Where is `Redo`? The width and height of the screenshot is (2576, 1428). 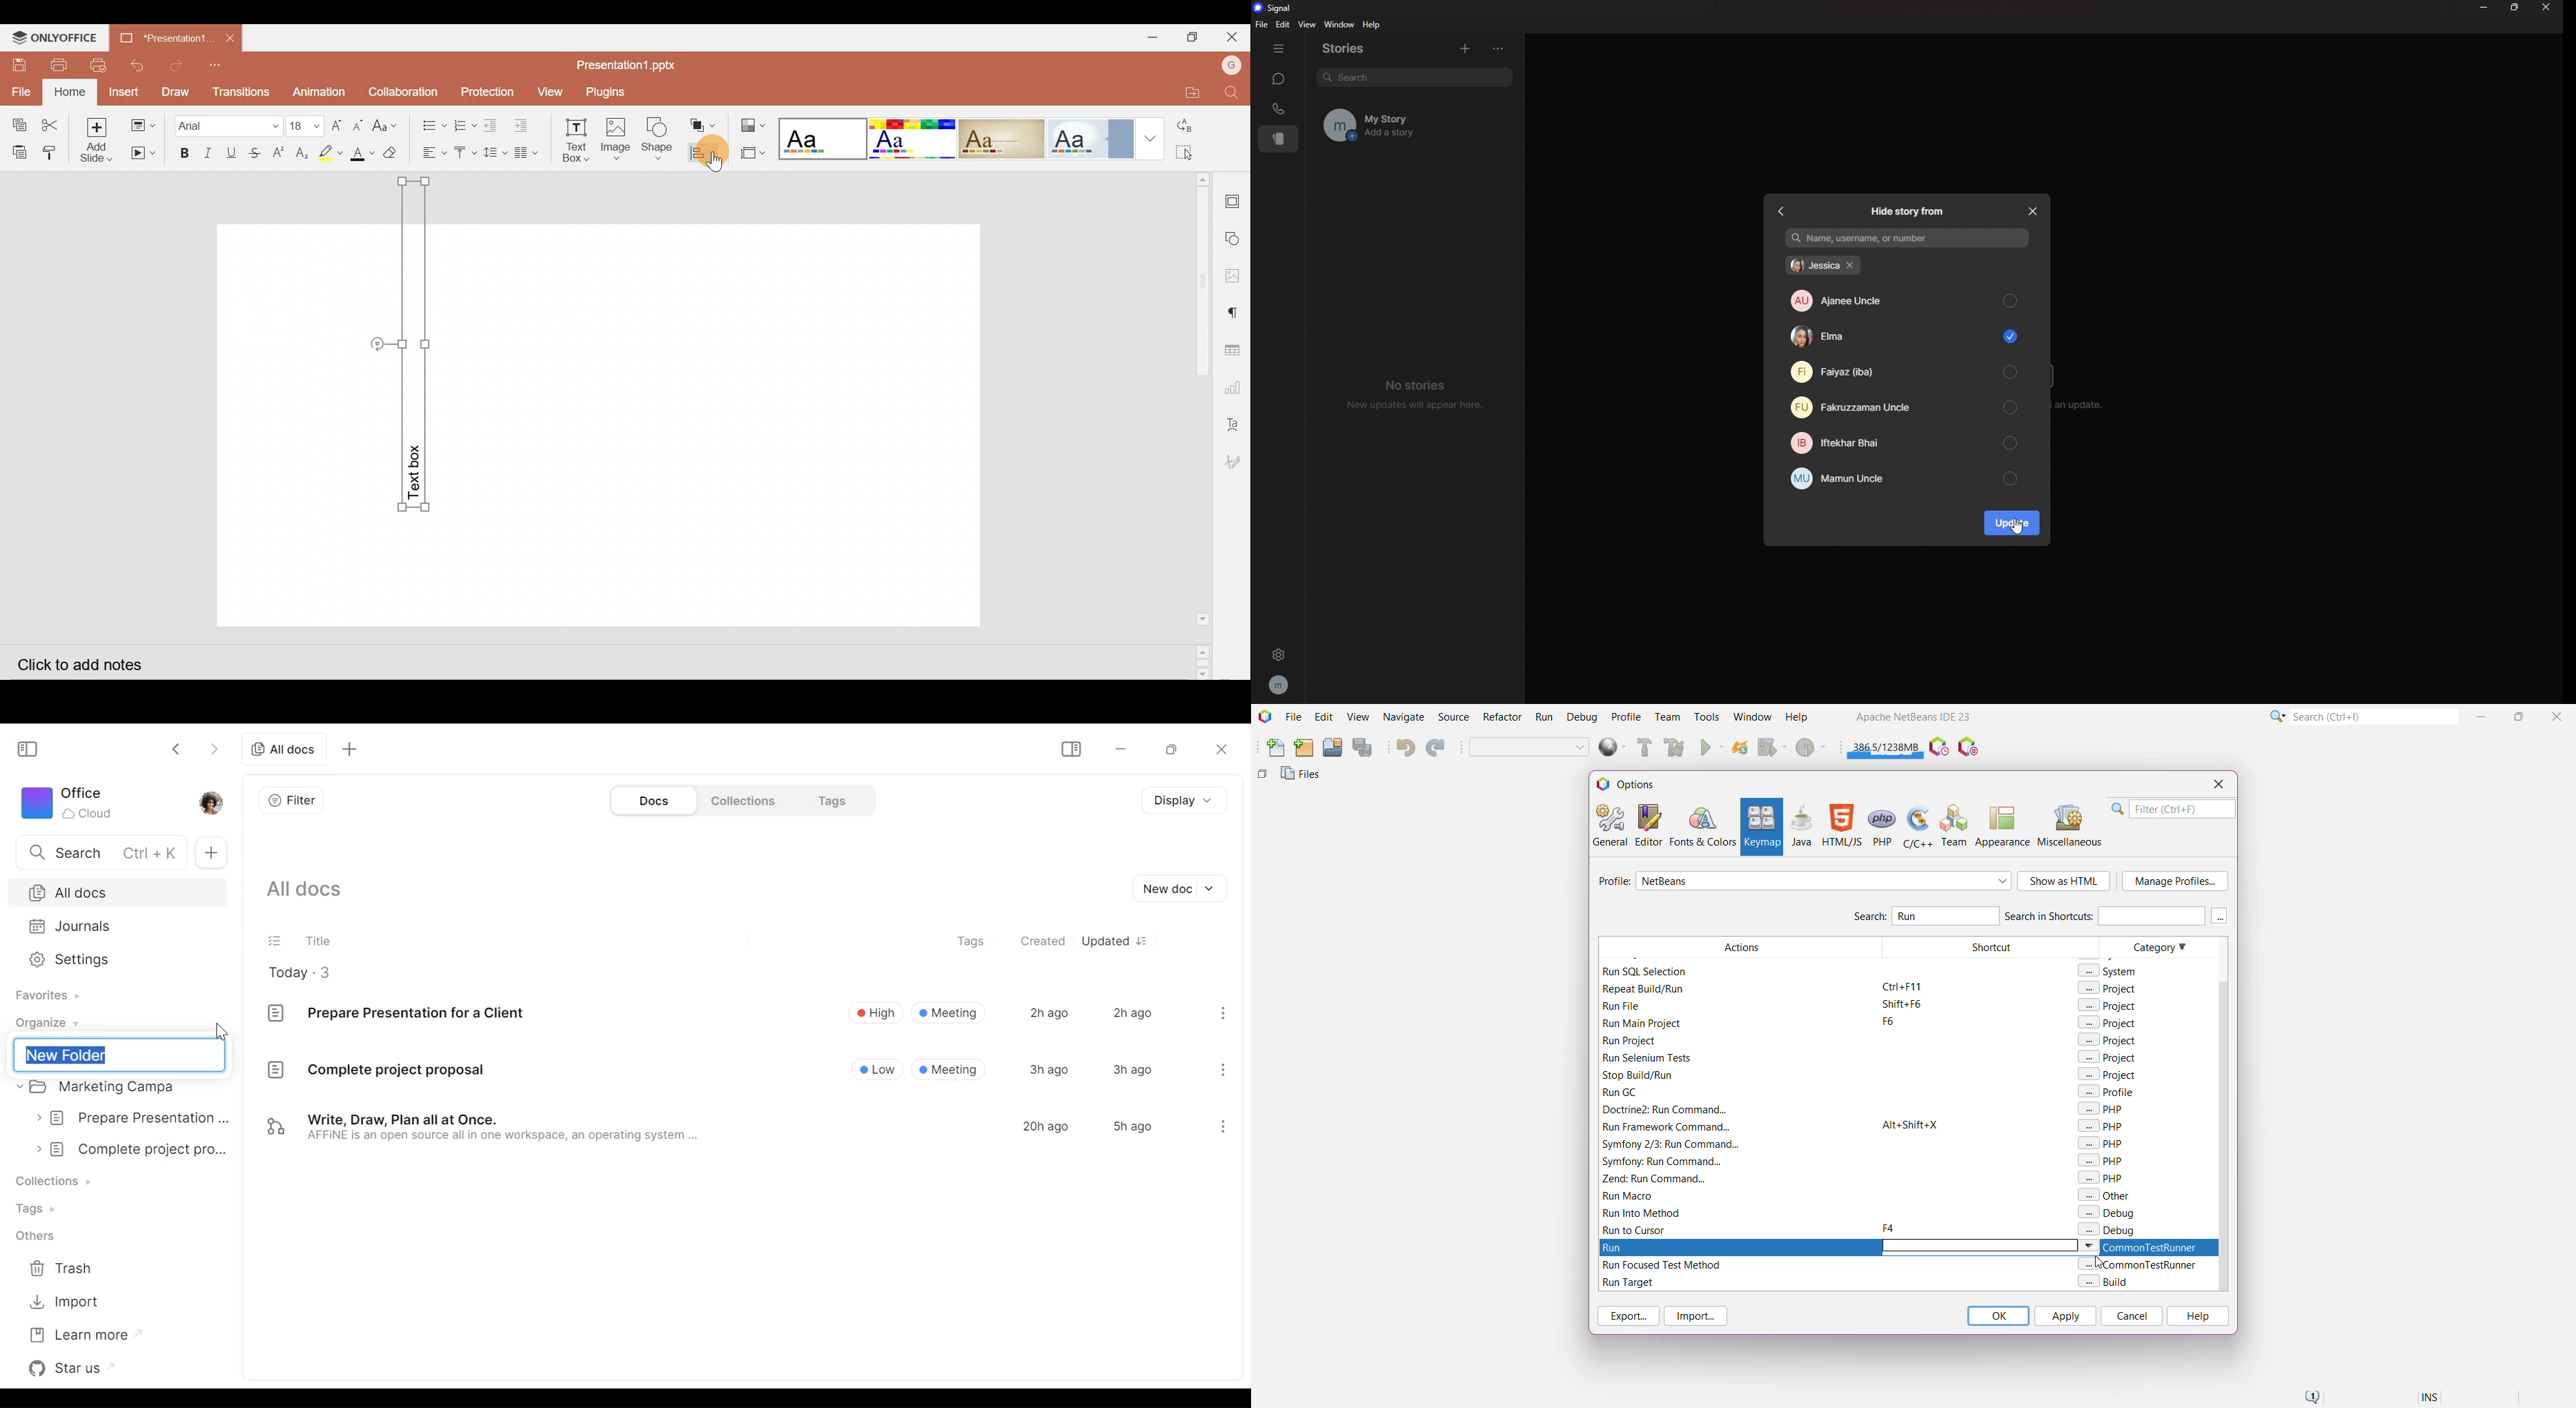 Redo is located at coordinates (177, 65).